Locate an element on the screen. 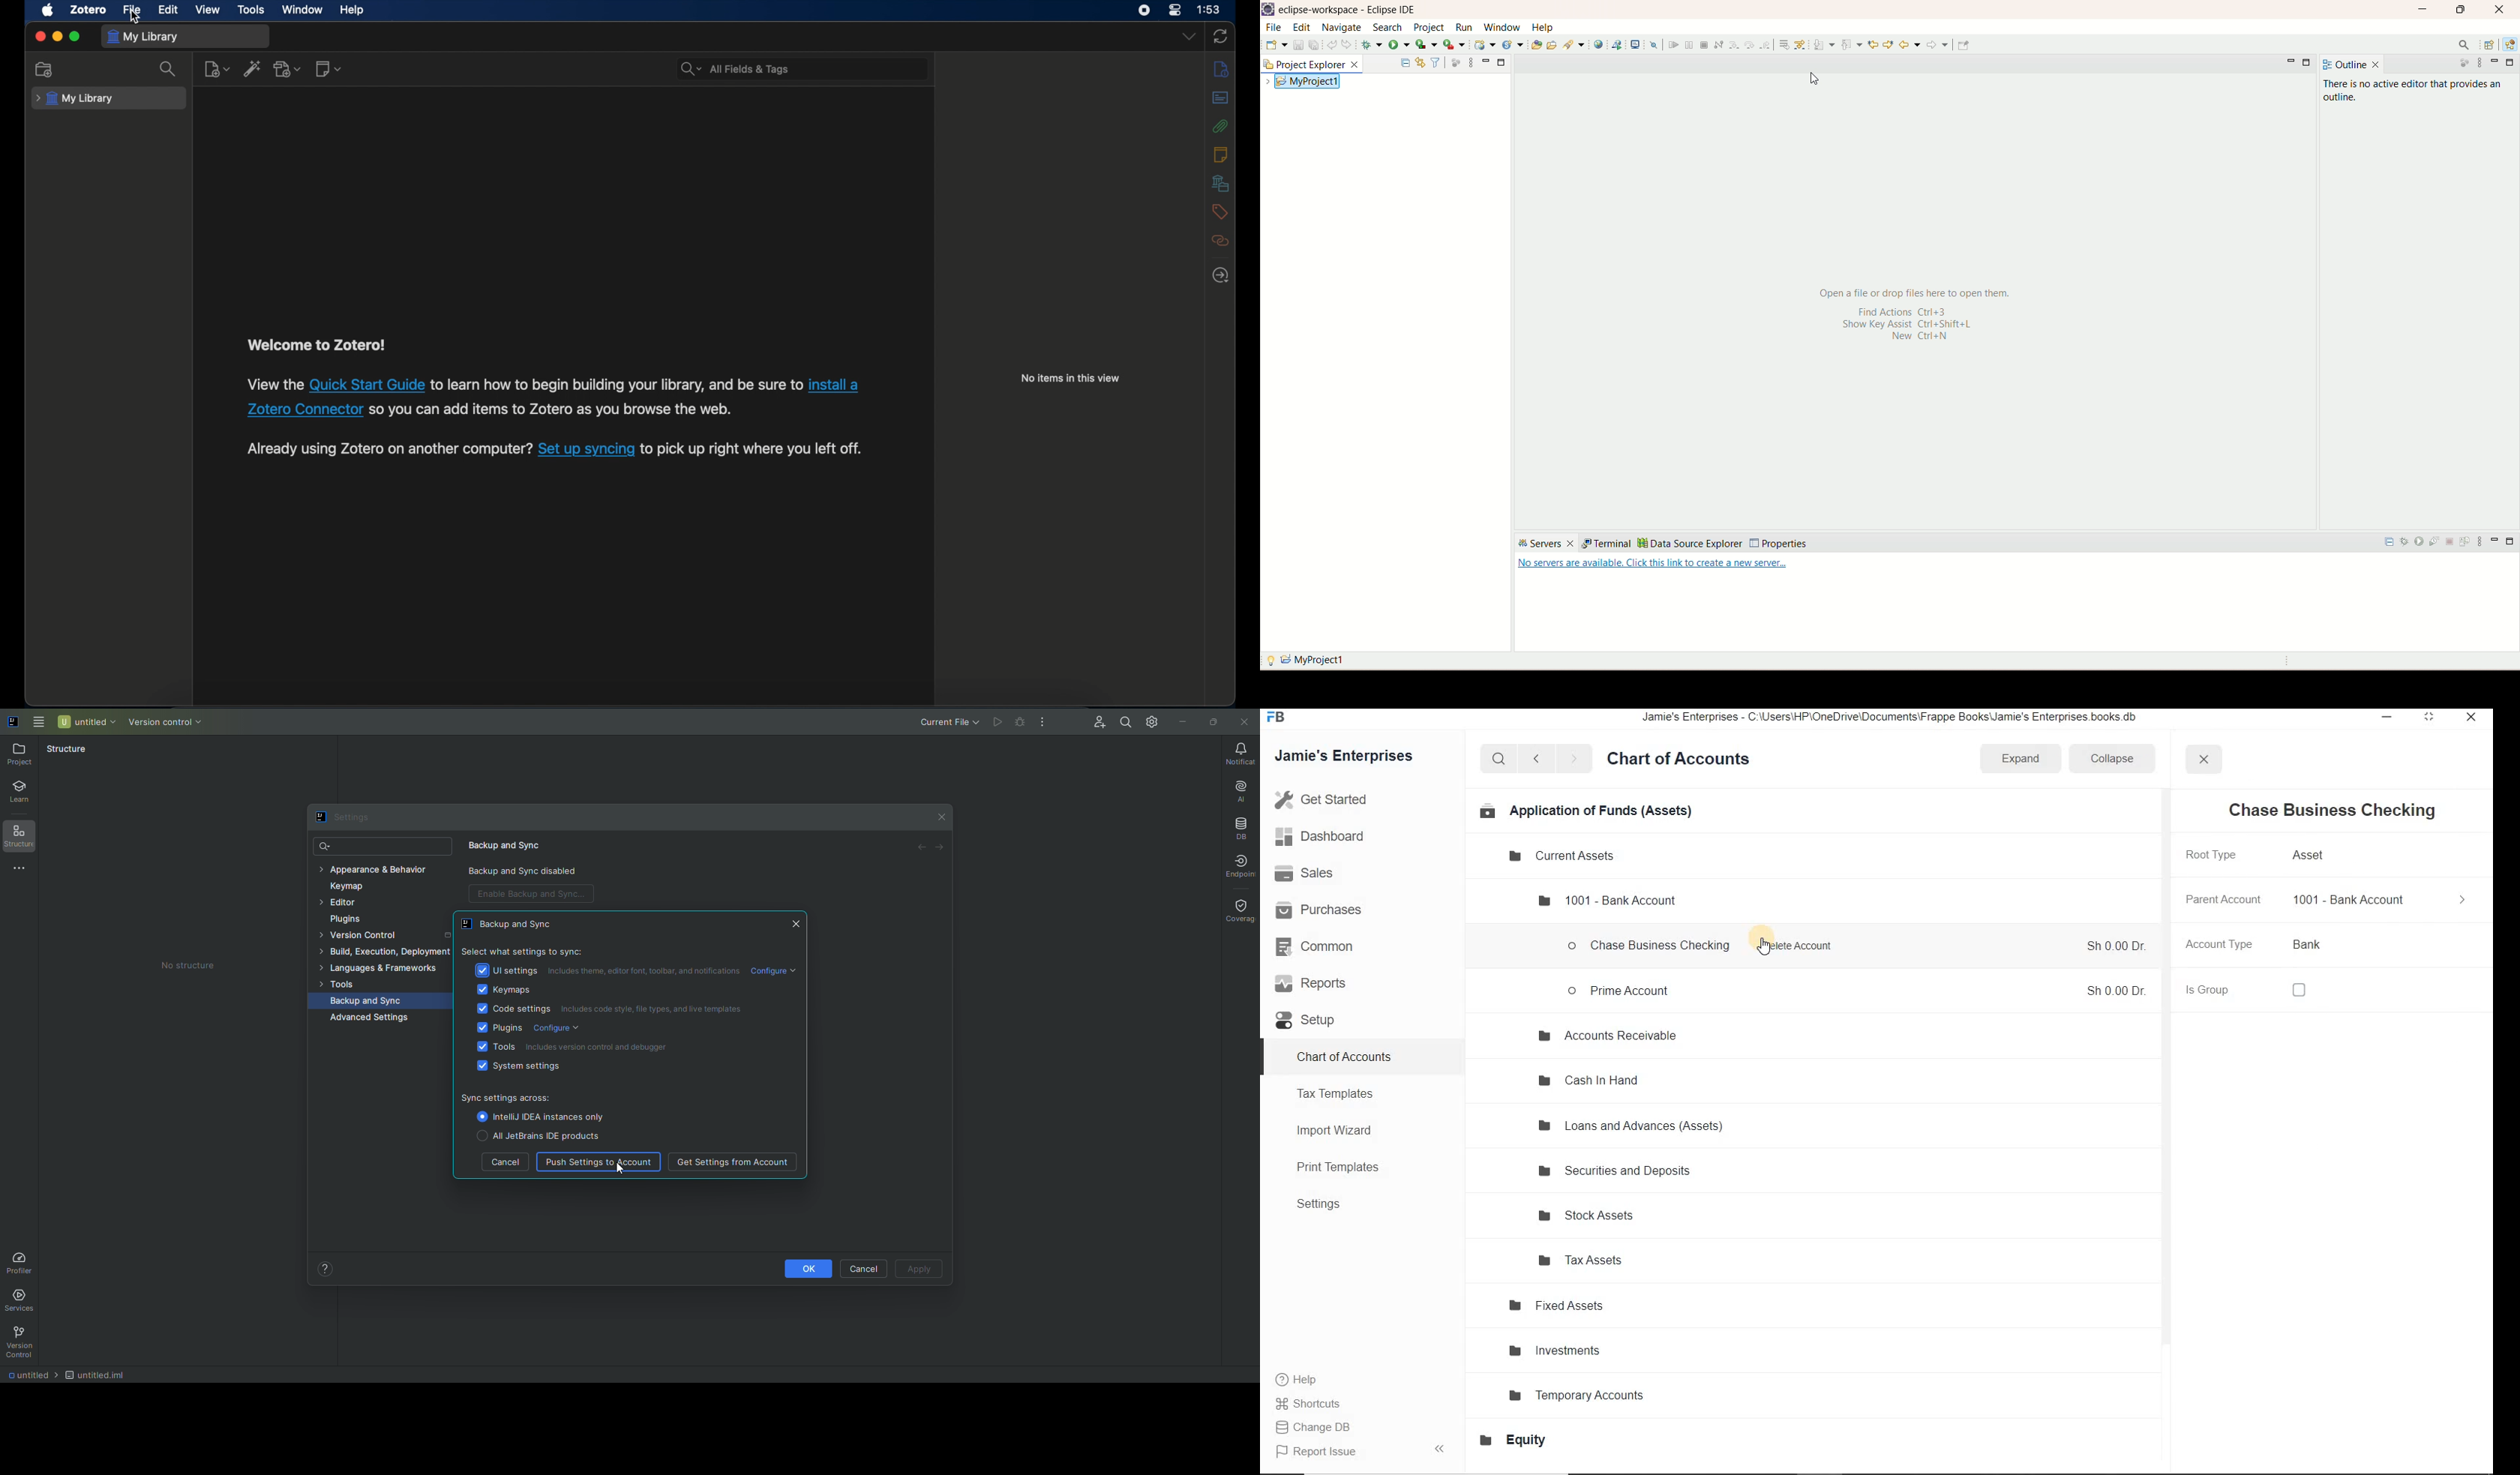 The height and width of the screenshot is (1484, 2520). Temporary Accounts is located at coordinates (1582, 1394).